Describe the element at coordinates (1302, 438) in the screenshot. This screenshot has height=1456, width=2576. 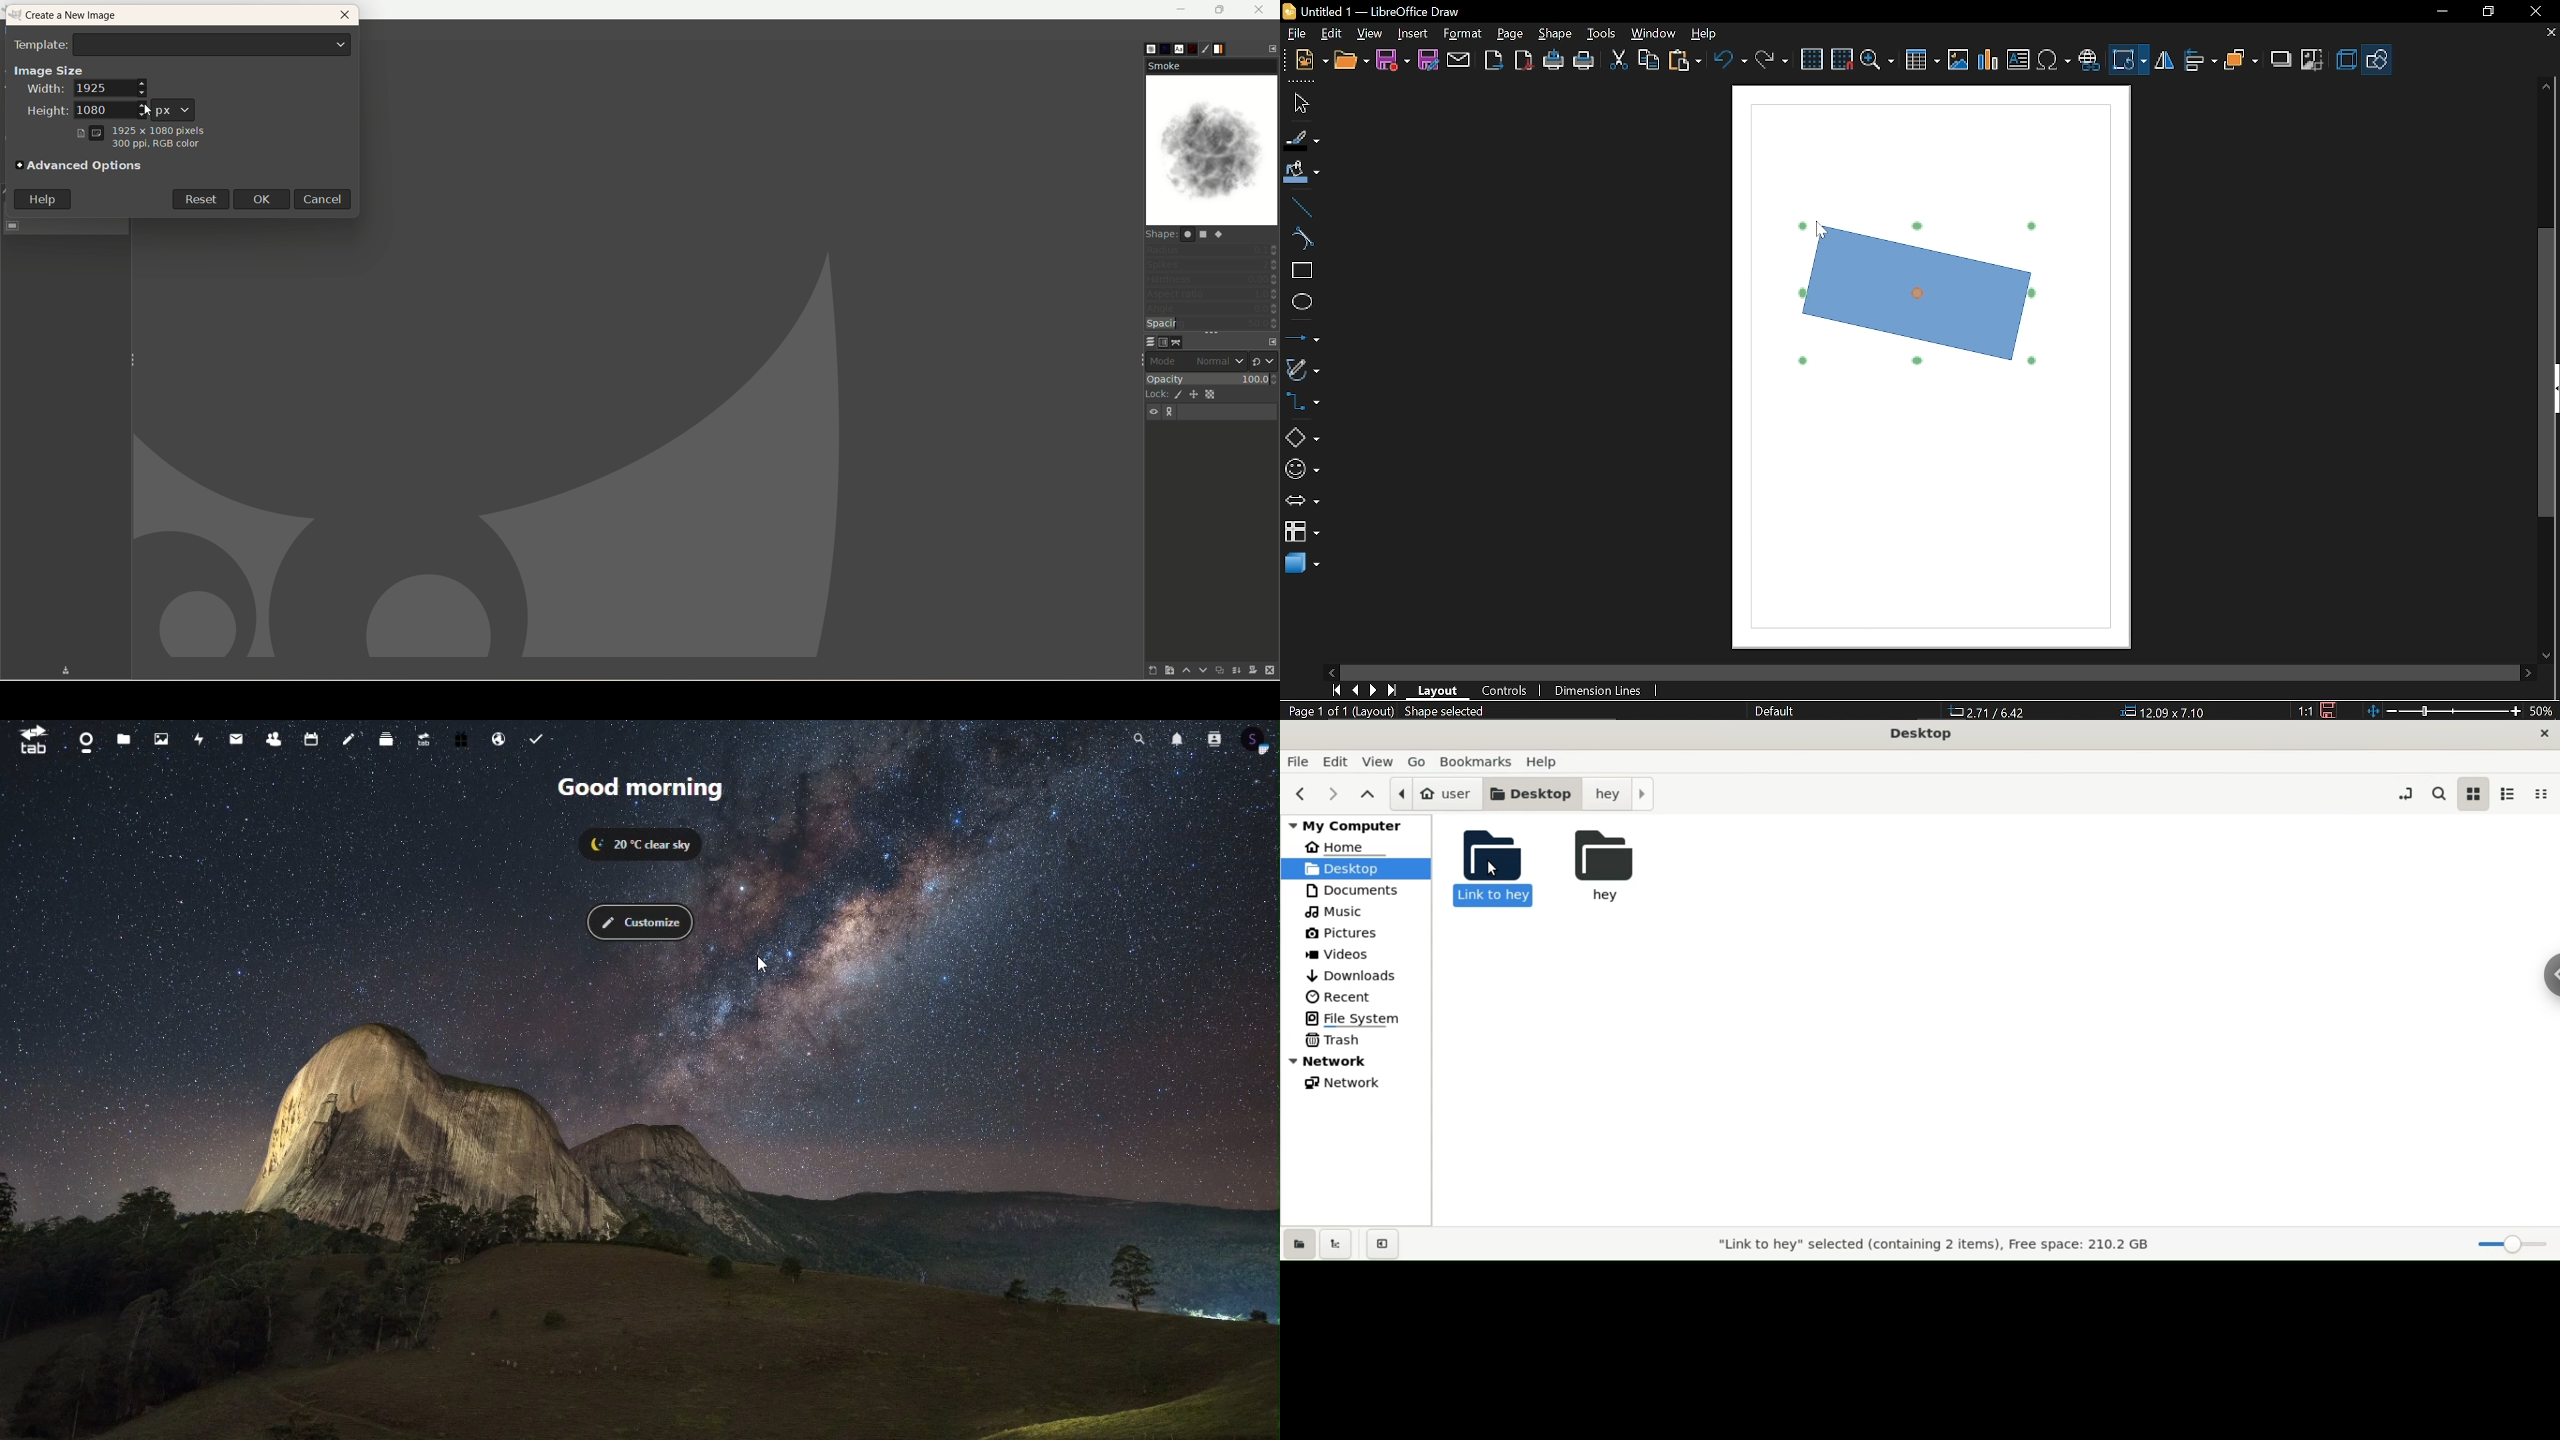
I see `basic shapes` at that location.